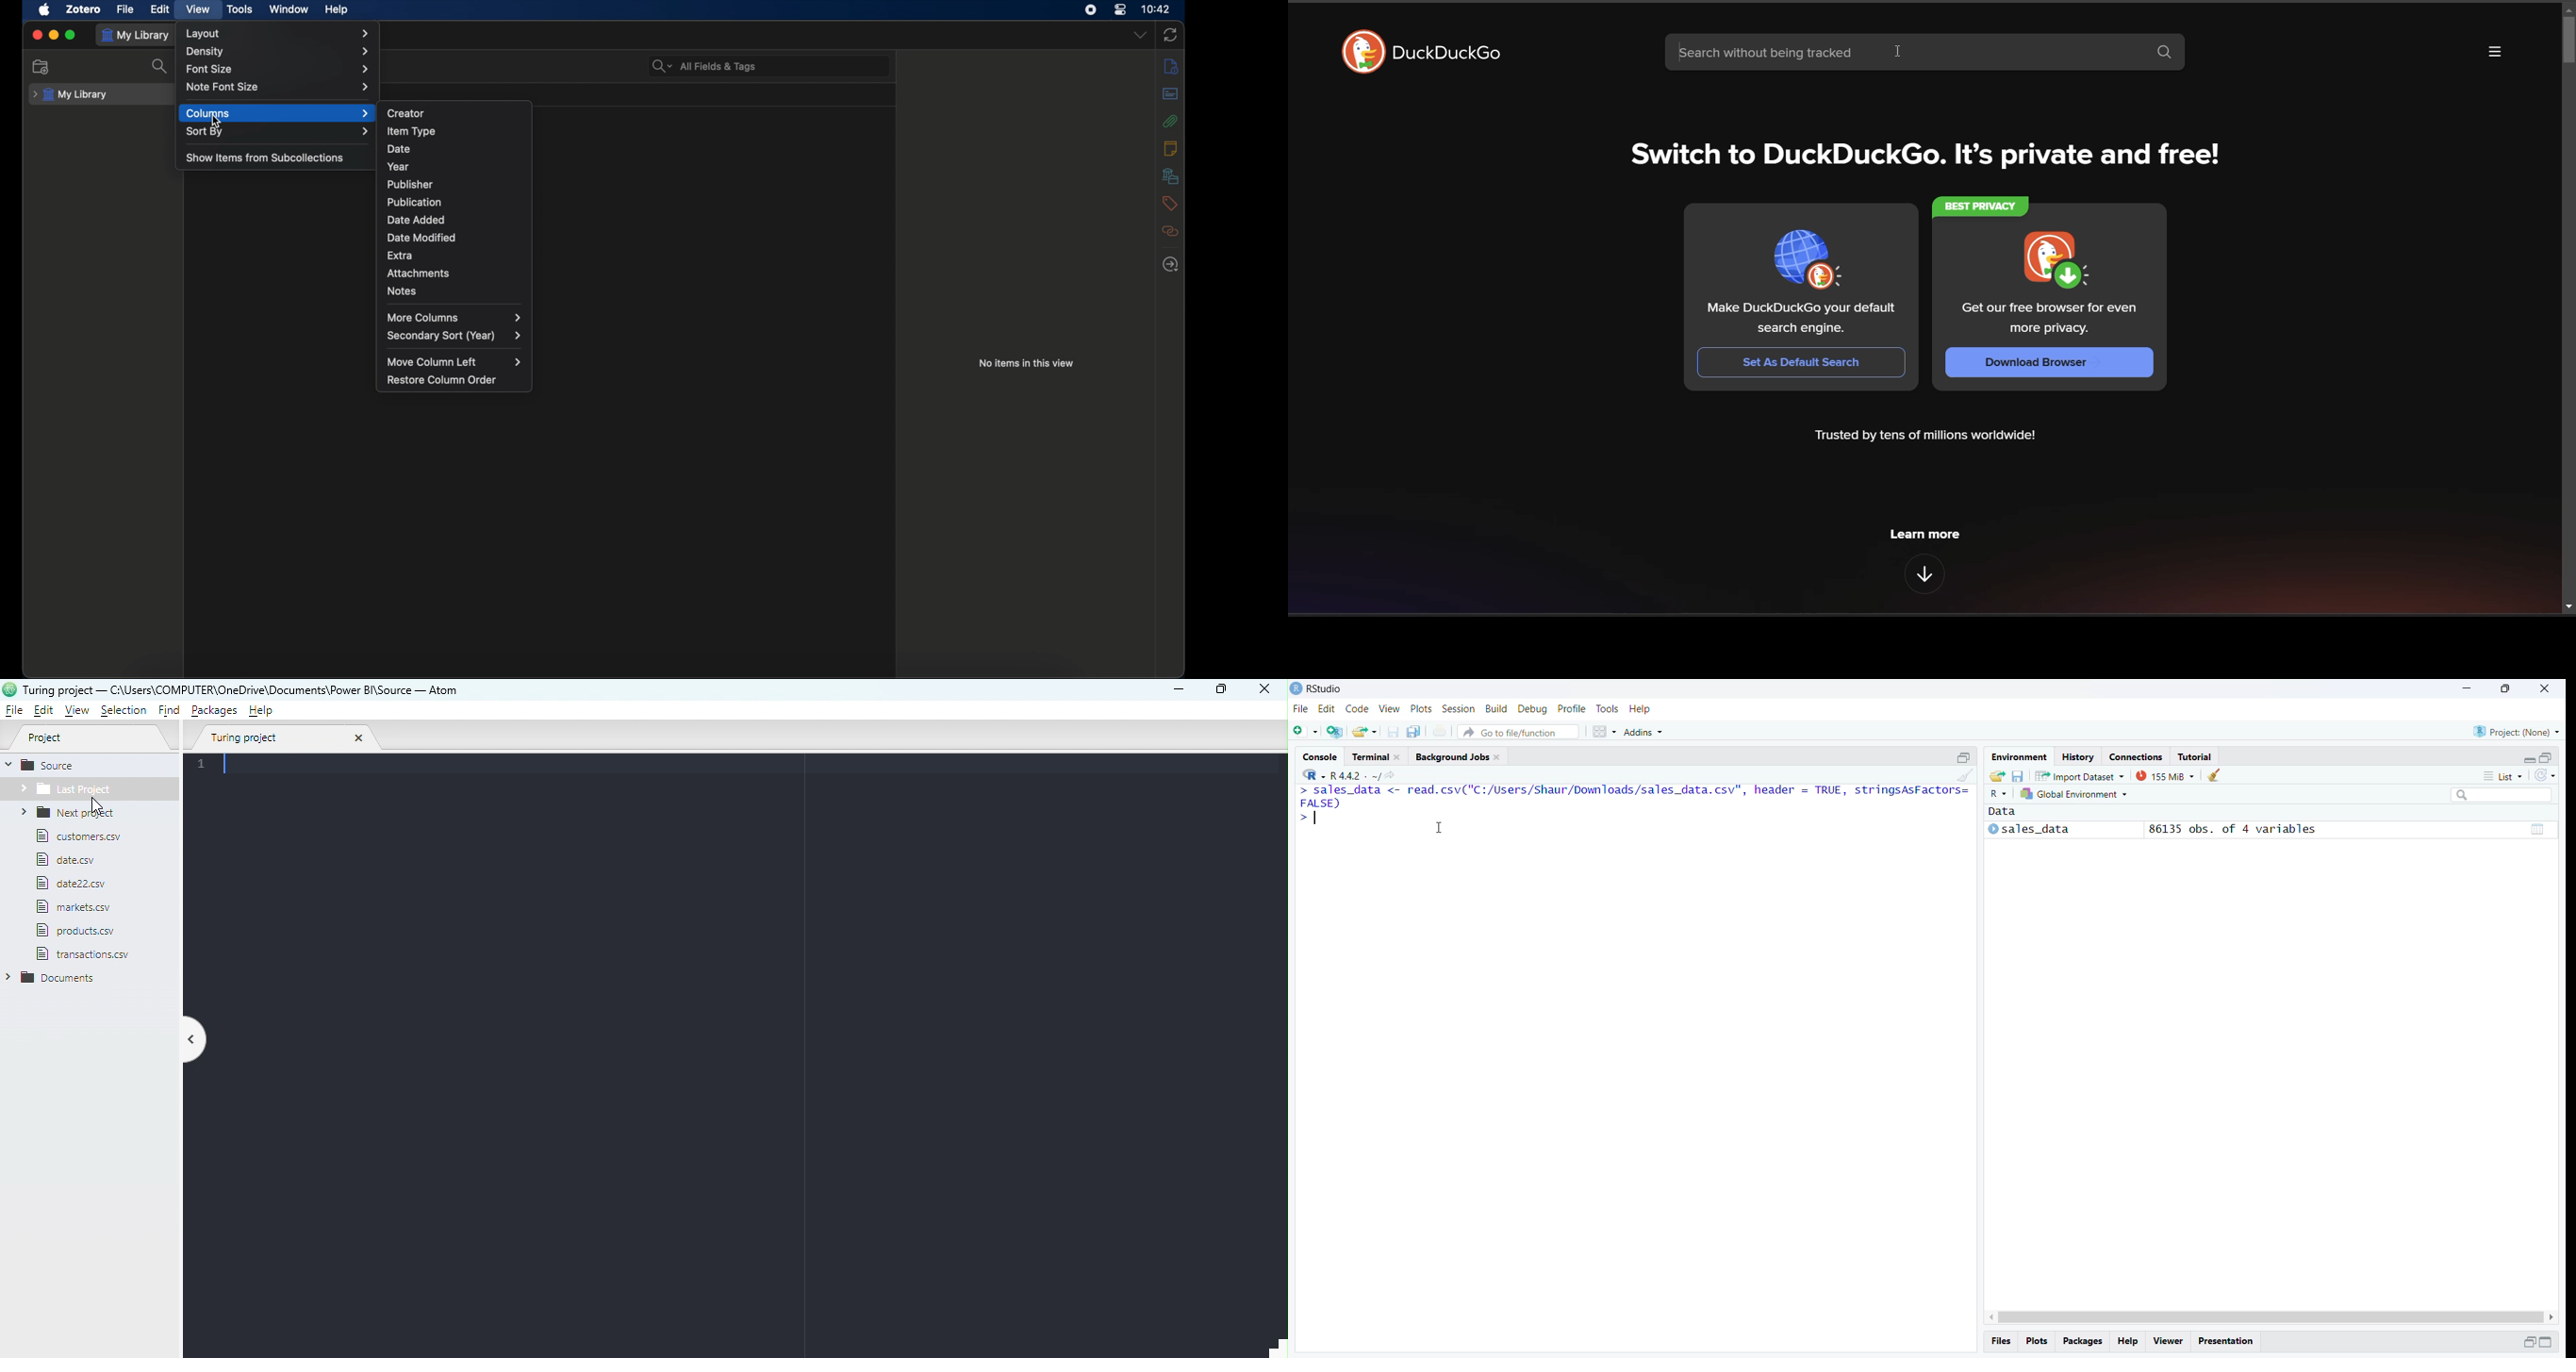  What do you see at coordinates (1375, 757) in the screenshot?
I see `Terminal` at bounding box center [1375, 757].